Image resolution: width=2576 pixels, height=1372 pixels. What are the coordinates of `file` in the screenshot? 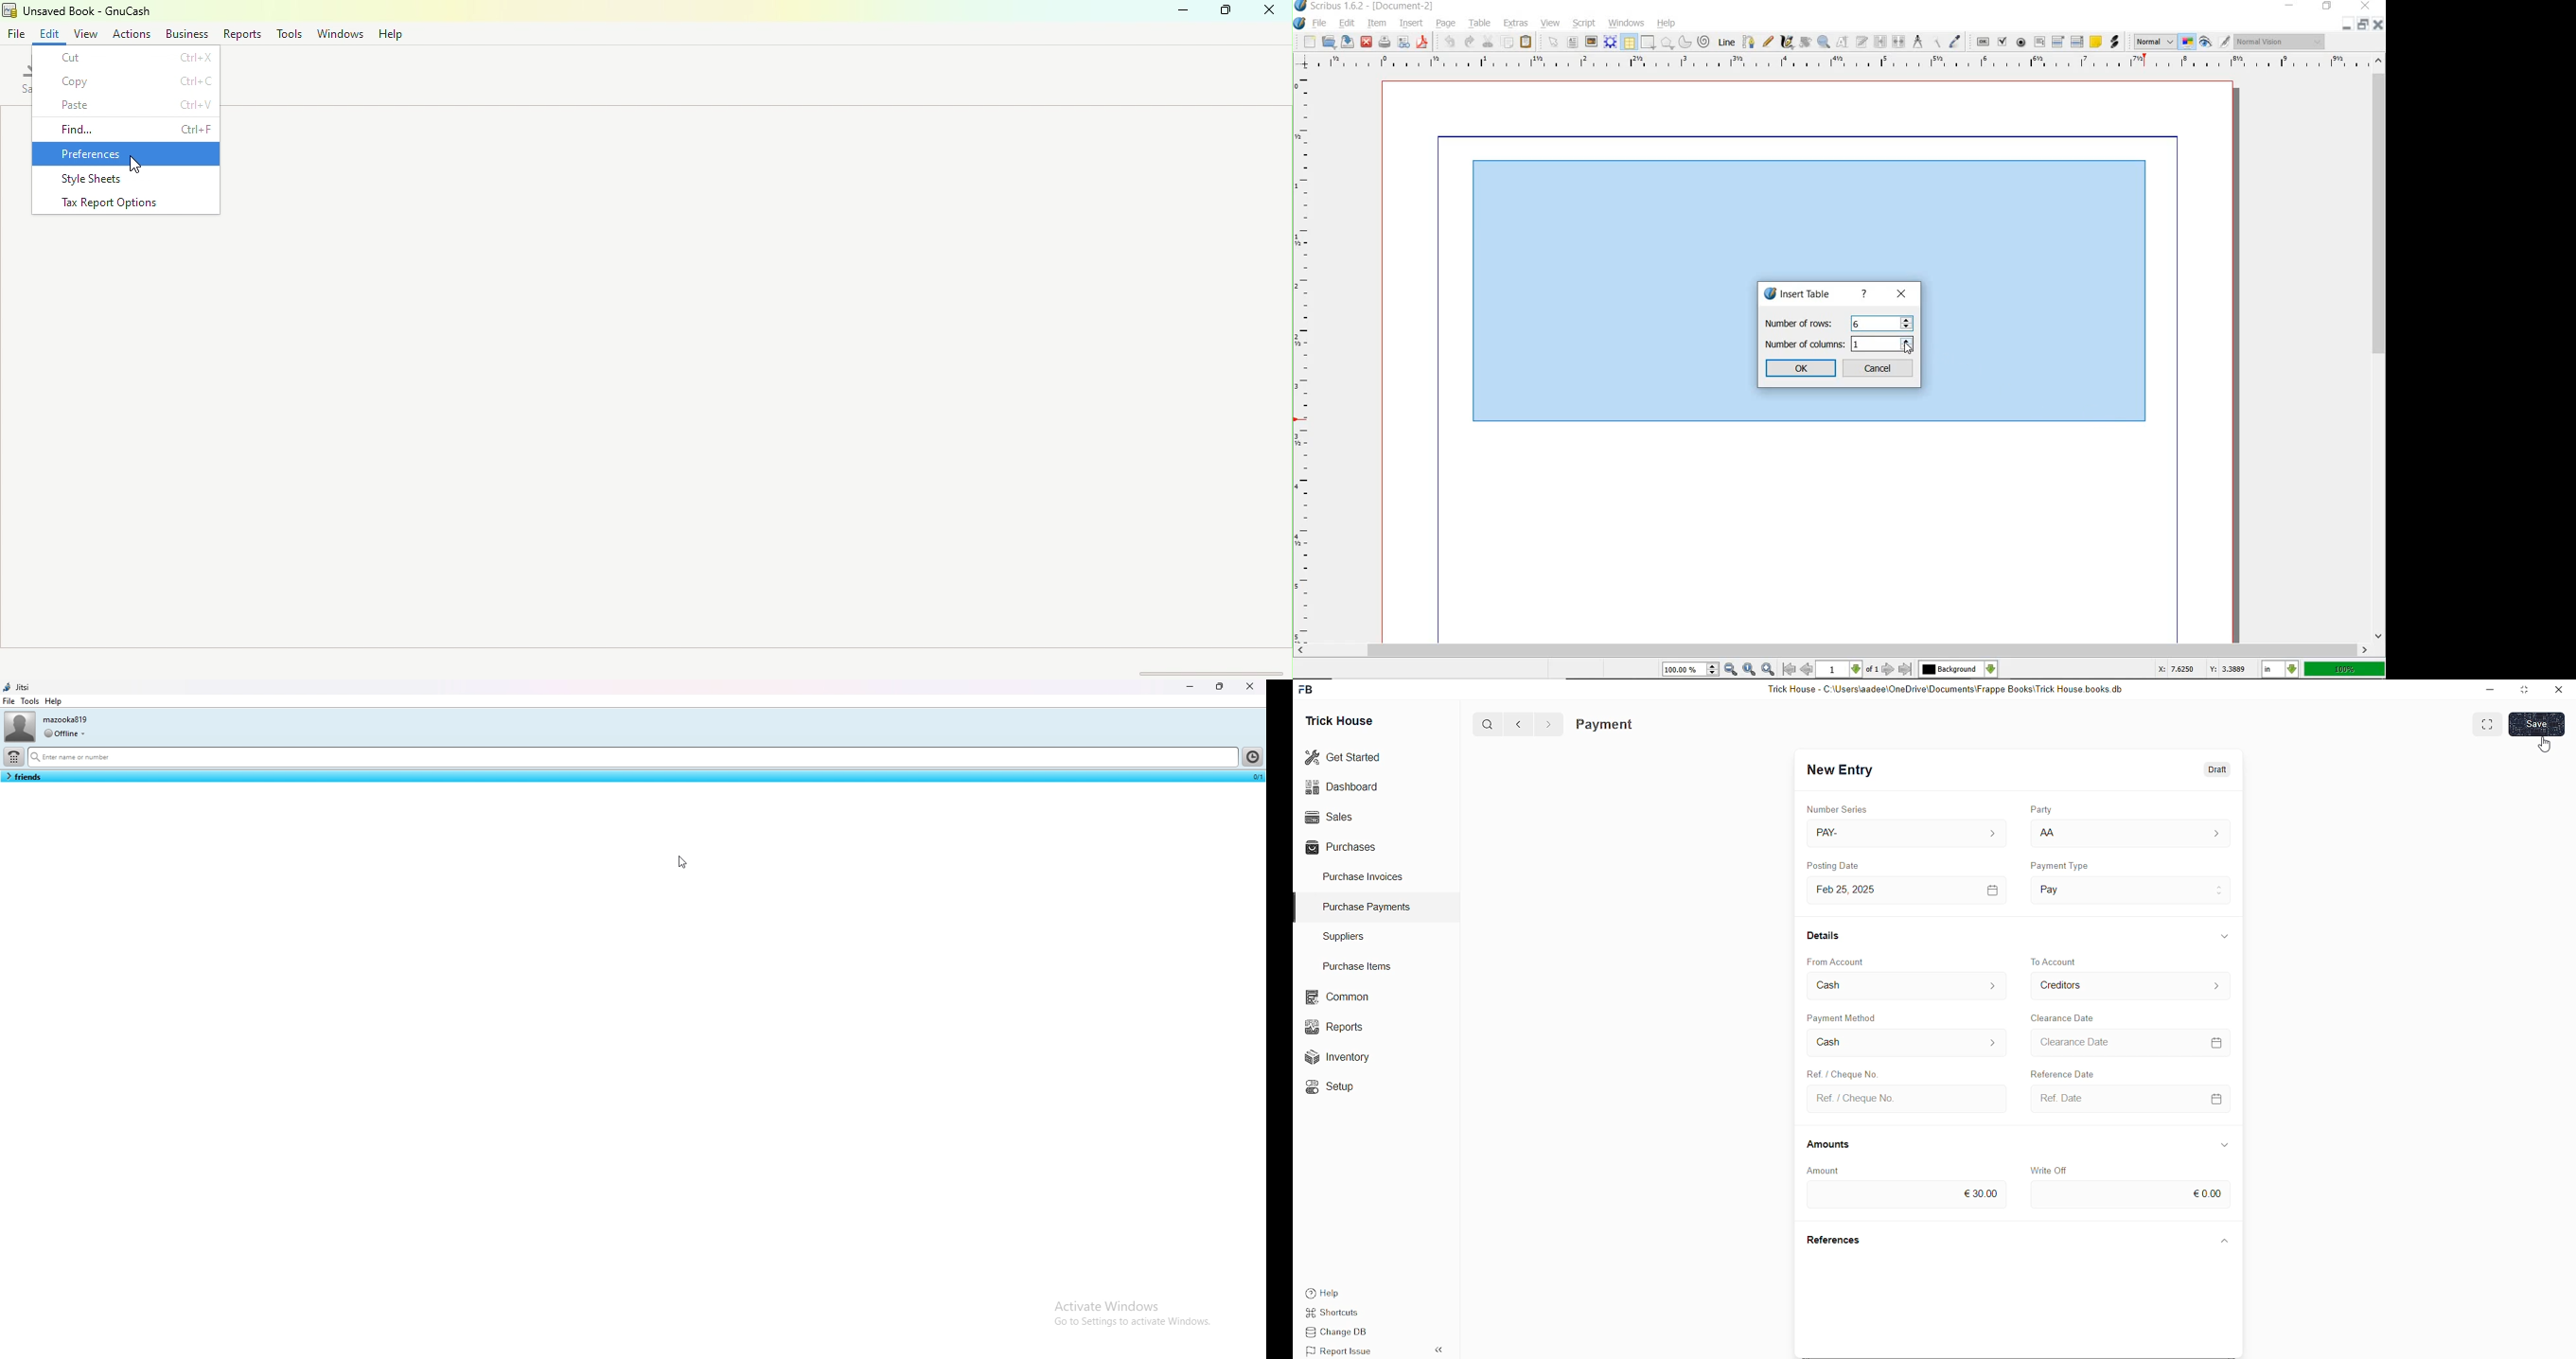 It's located at (1321, 24).